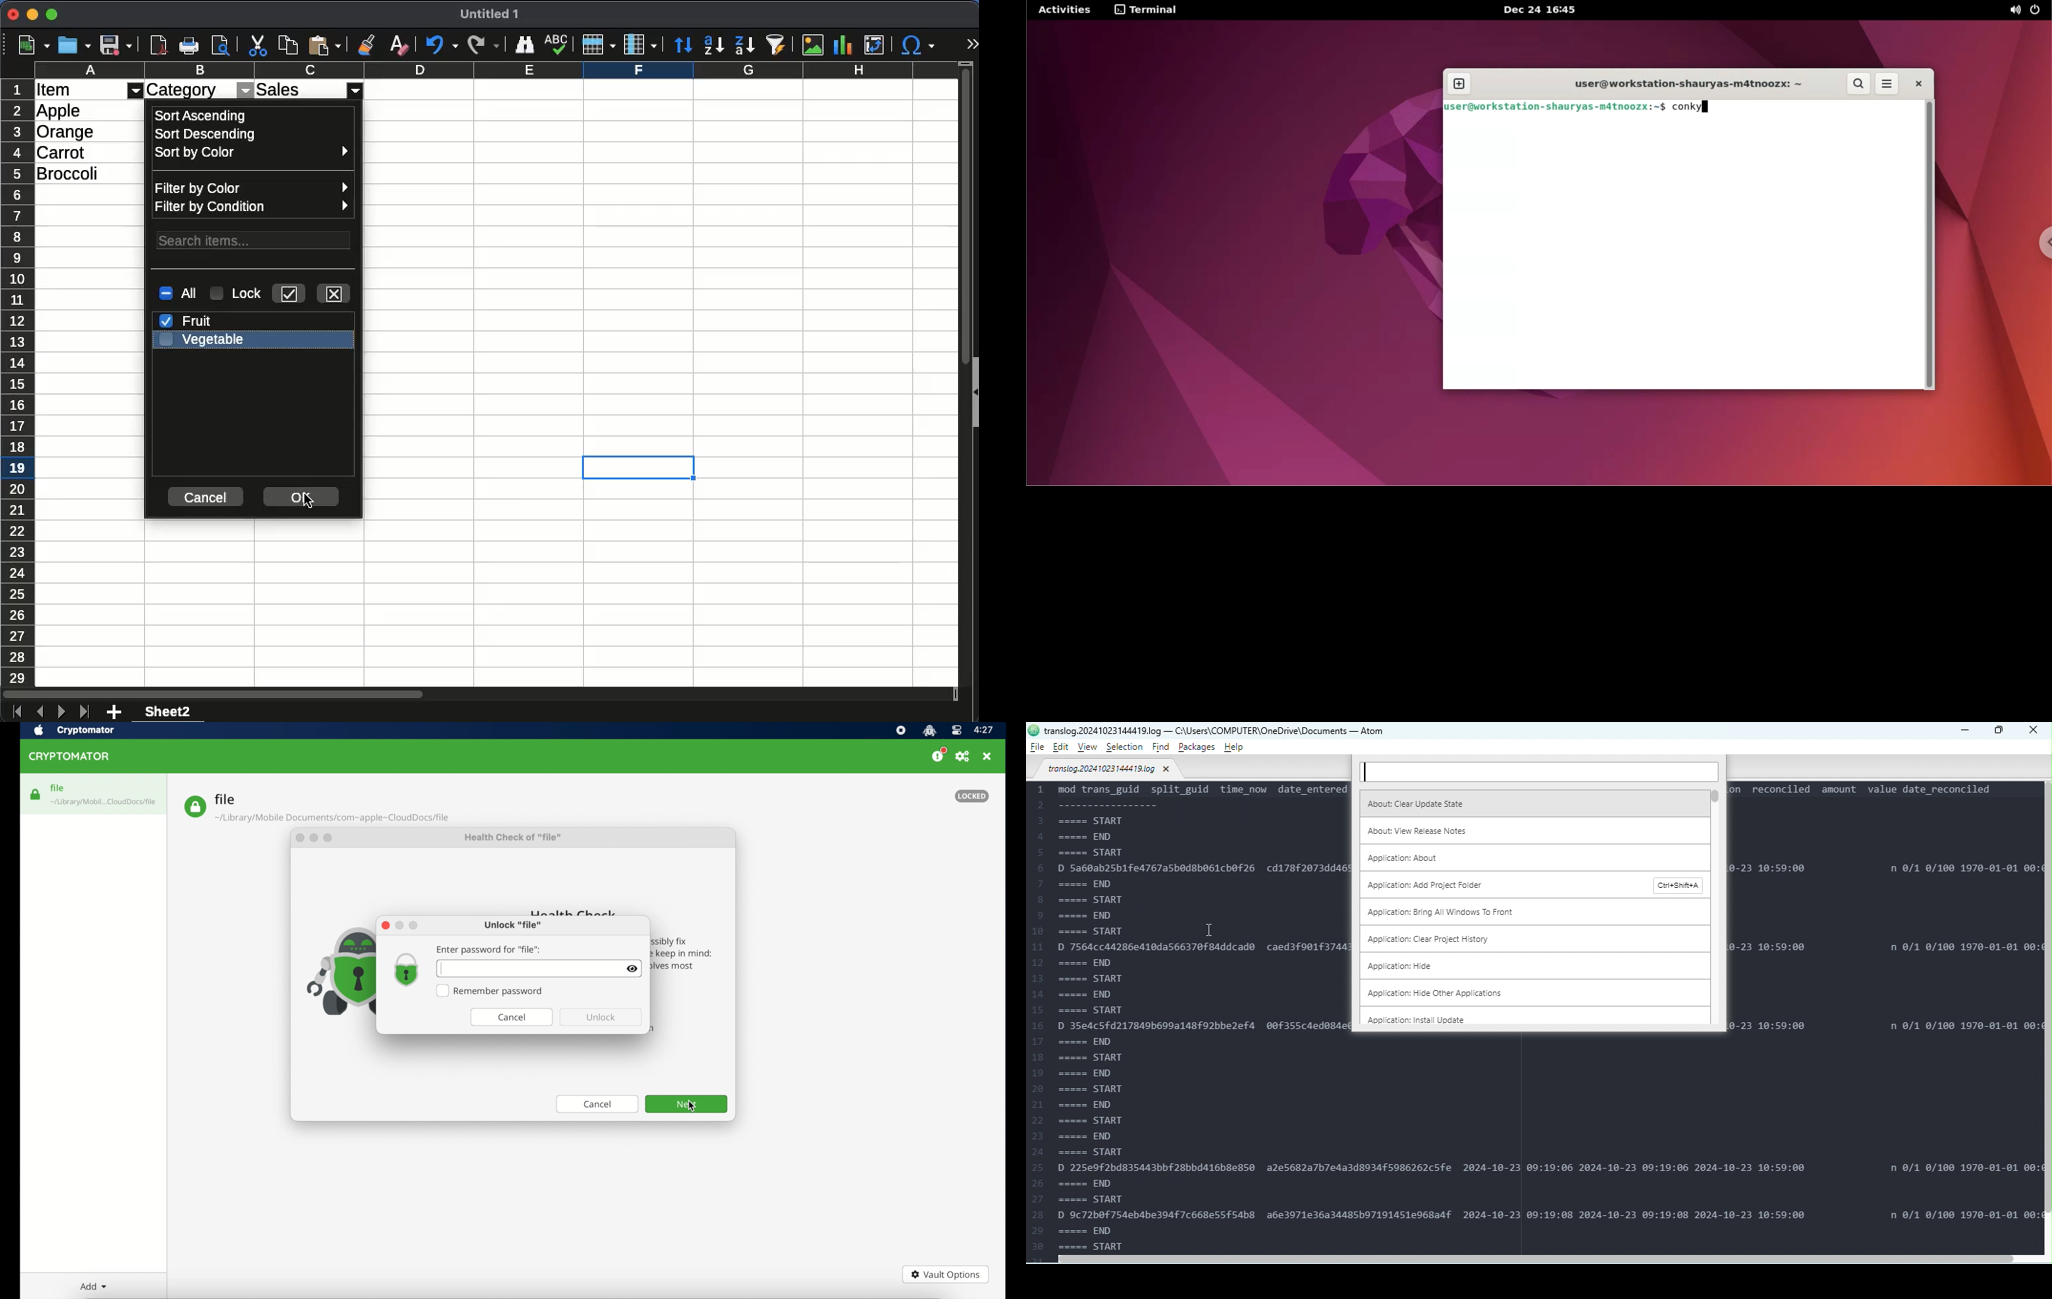 The width and height of the screenshot is (2072, 1316). What do you see at coordinates (12, 14) in the screenshot?
I see `close` at bounding box center [12, 14].